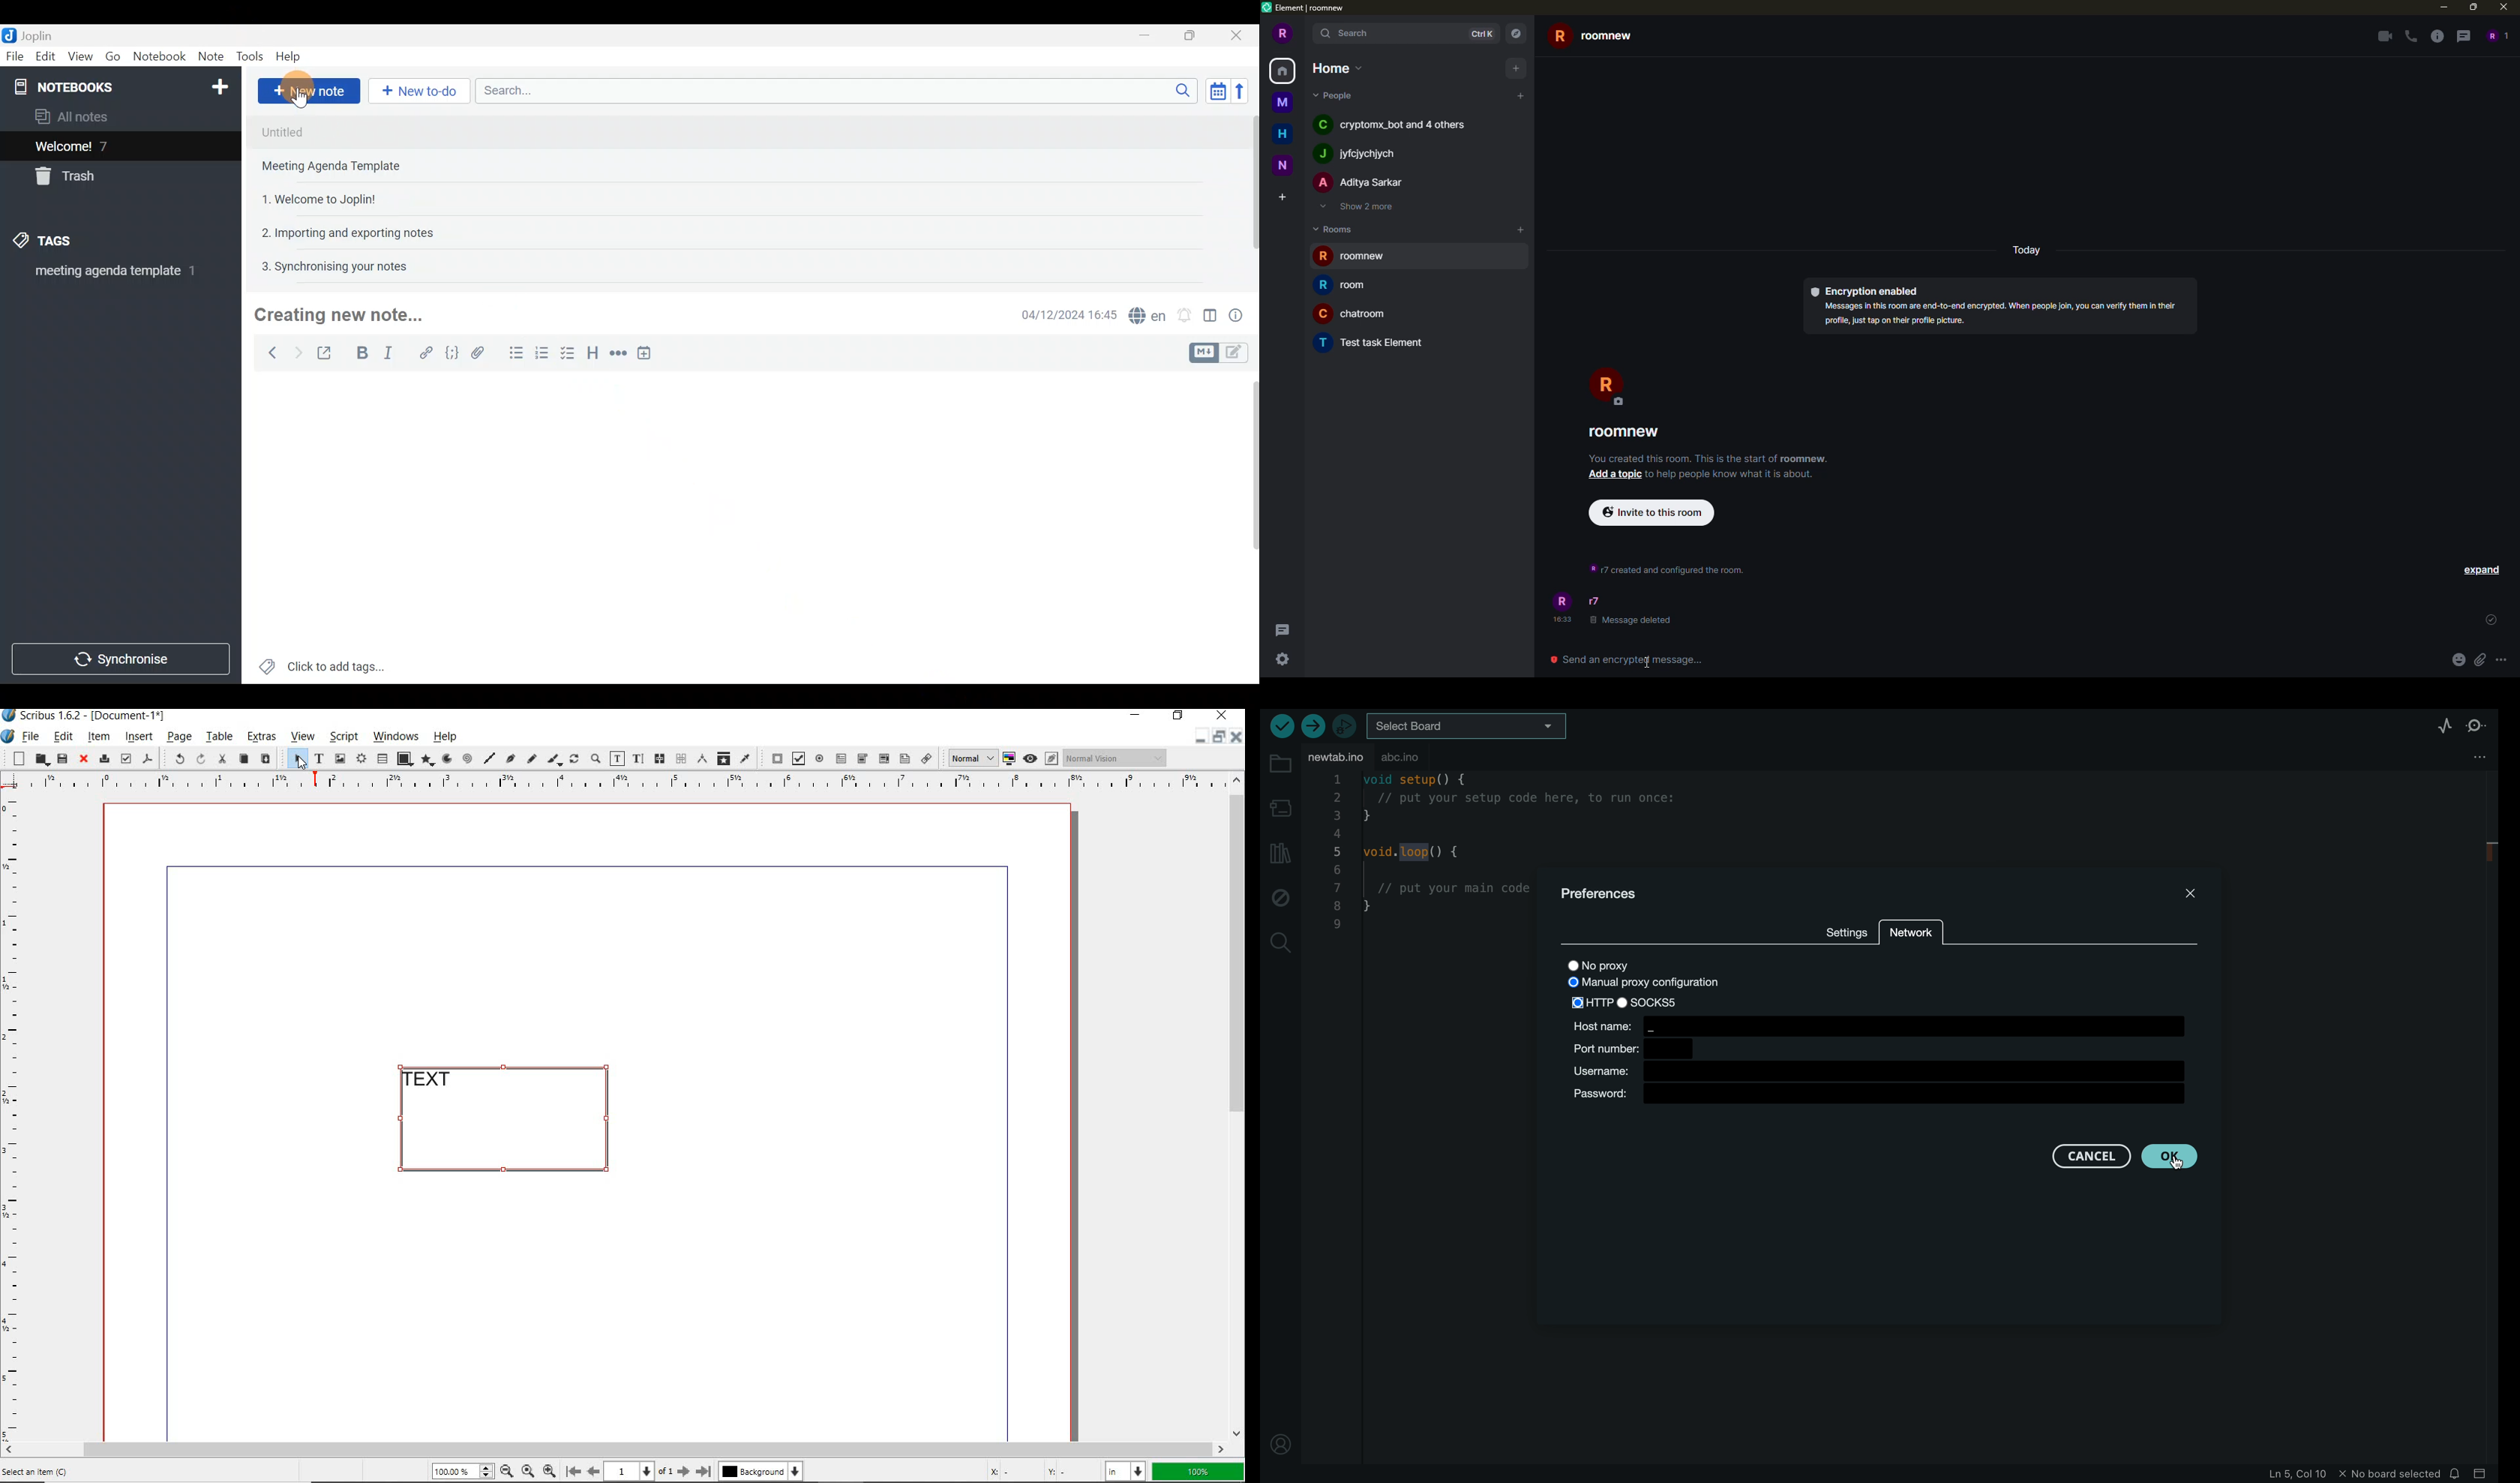 The image size is (2520, 1484). What do you see at coordinates (159, 58) in the screenshot?
I see `Notebook` at bounding box center [159, 58].